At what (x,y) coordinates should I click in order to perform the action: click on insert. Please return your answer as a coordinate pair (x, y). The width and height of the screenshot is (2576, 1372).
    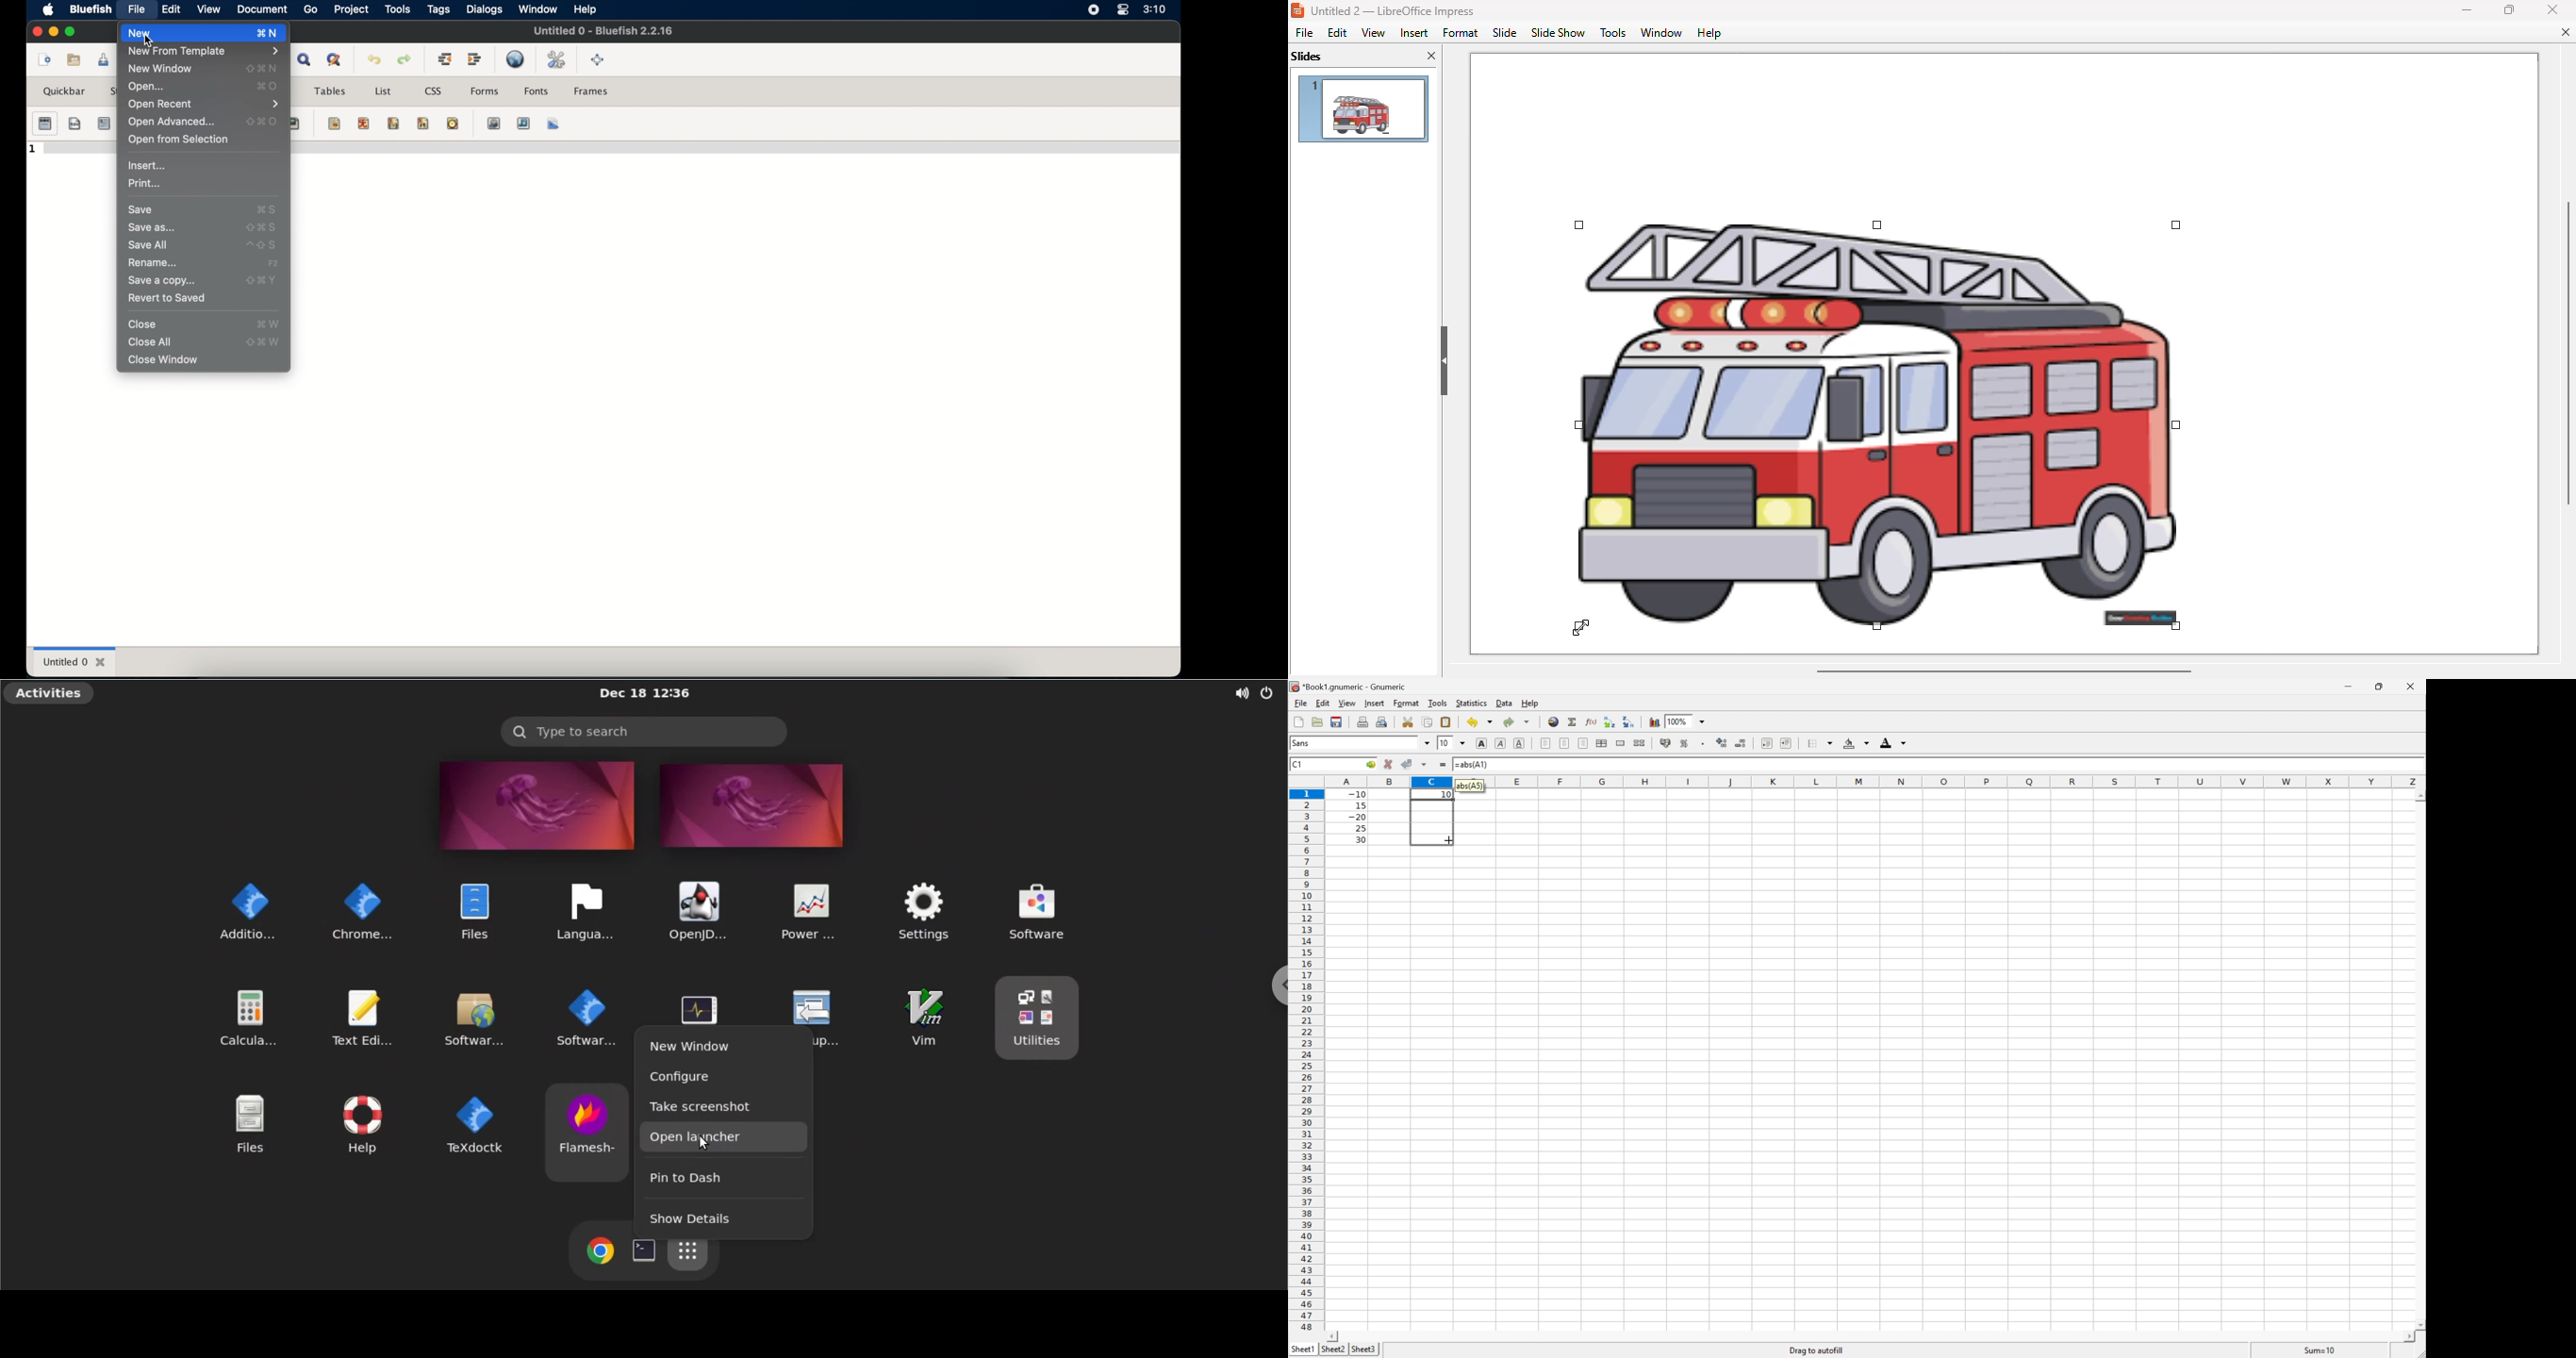
    Looking at the image, I should click on (149, 165).